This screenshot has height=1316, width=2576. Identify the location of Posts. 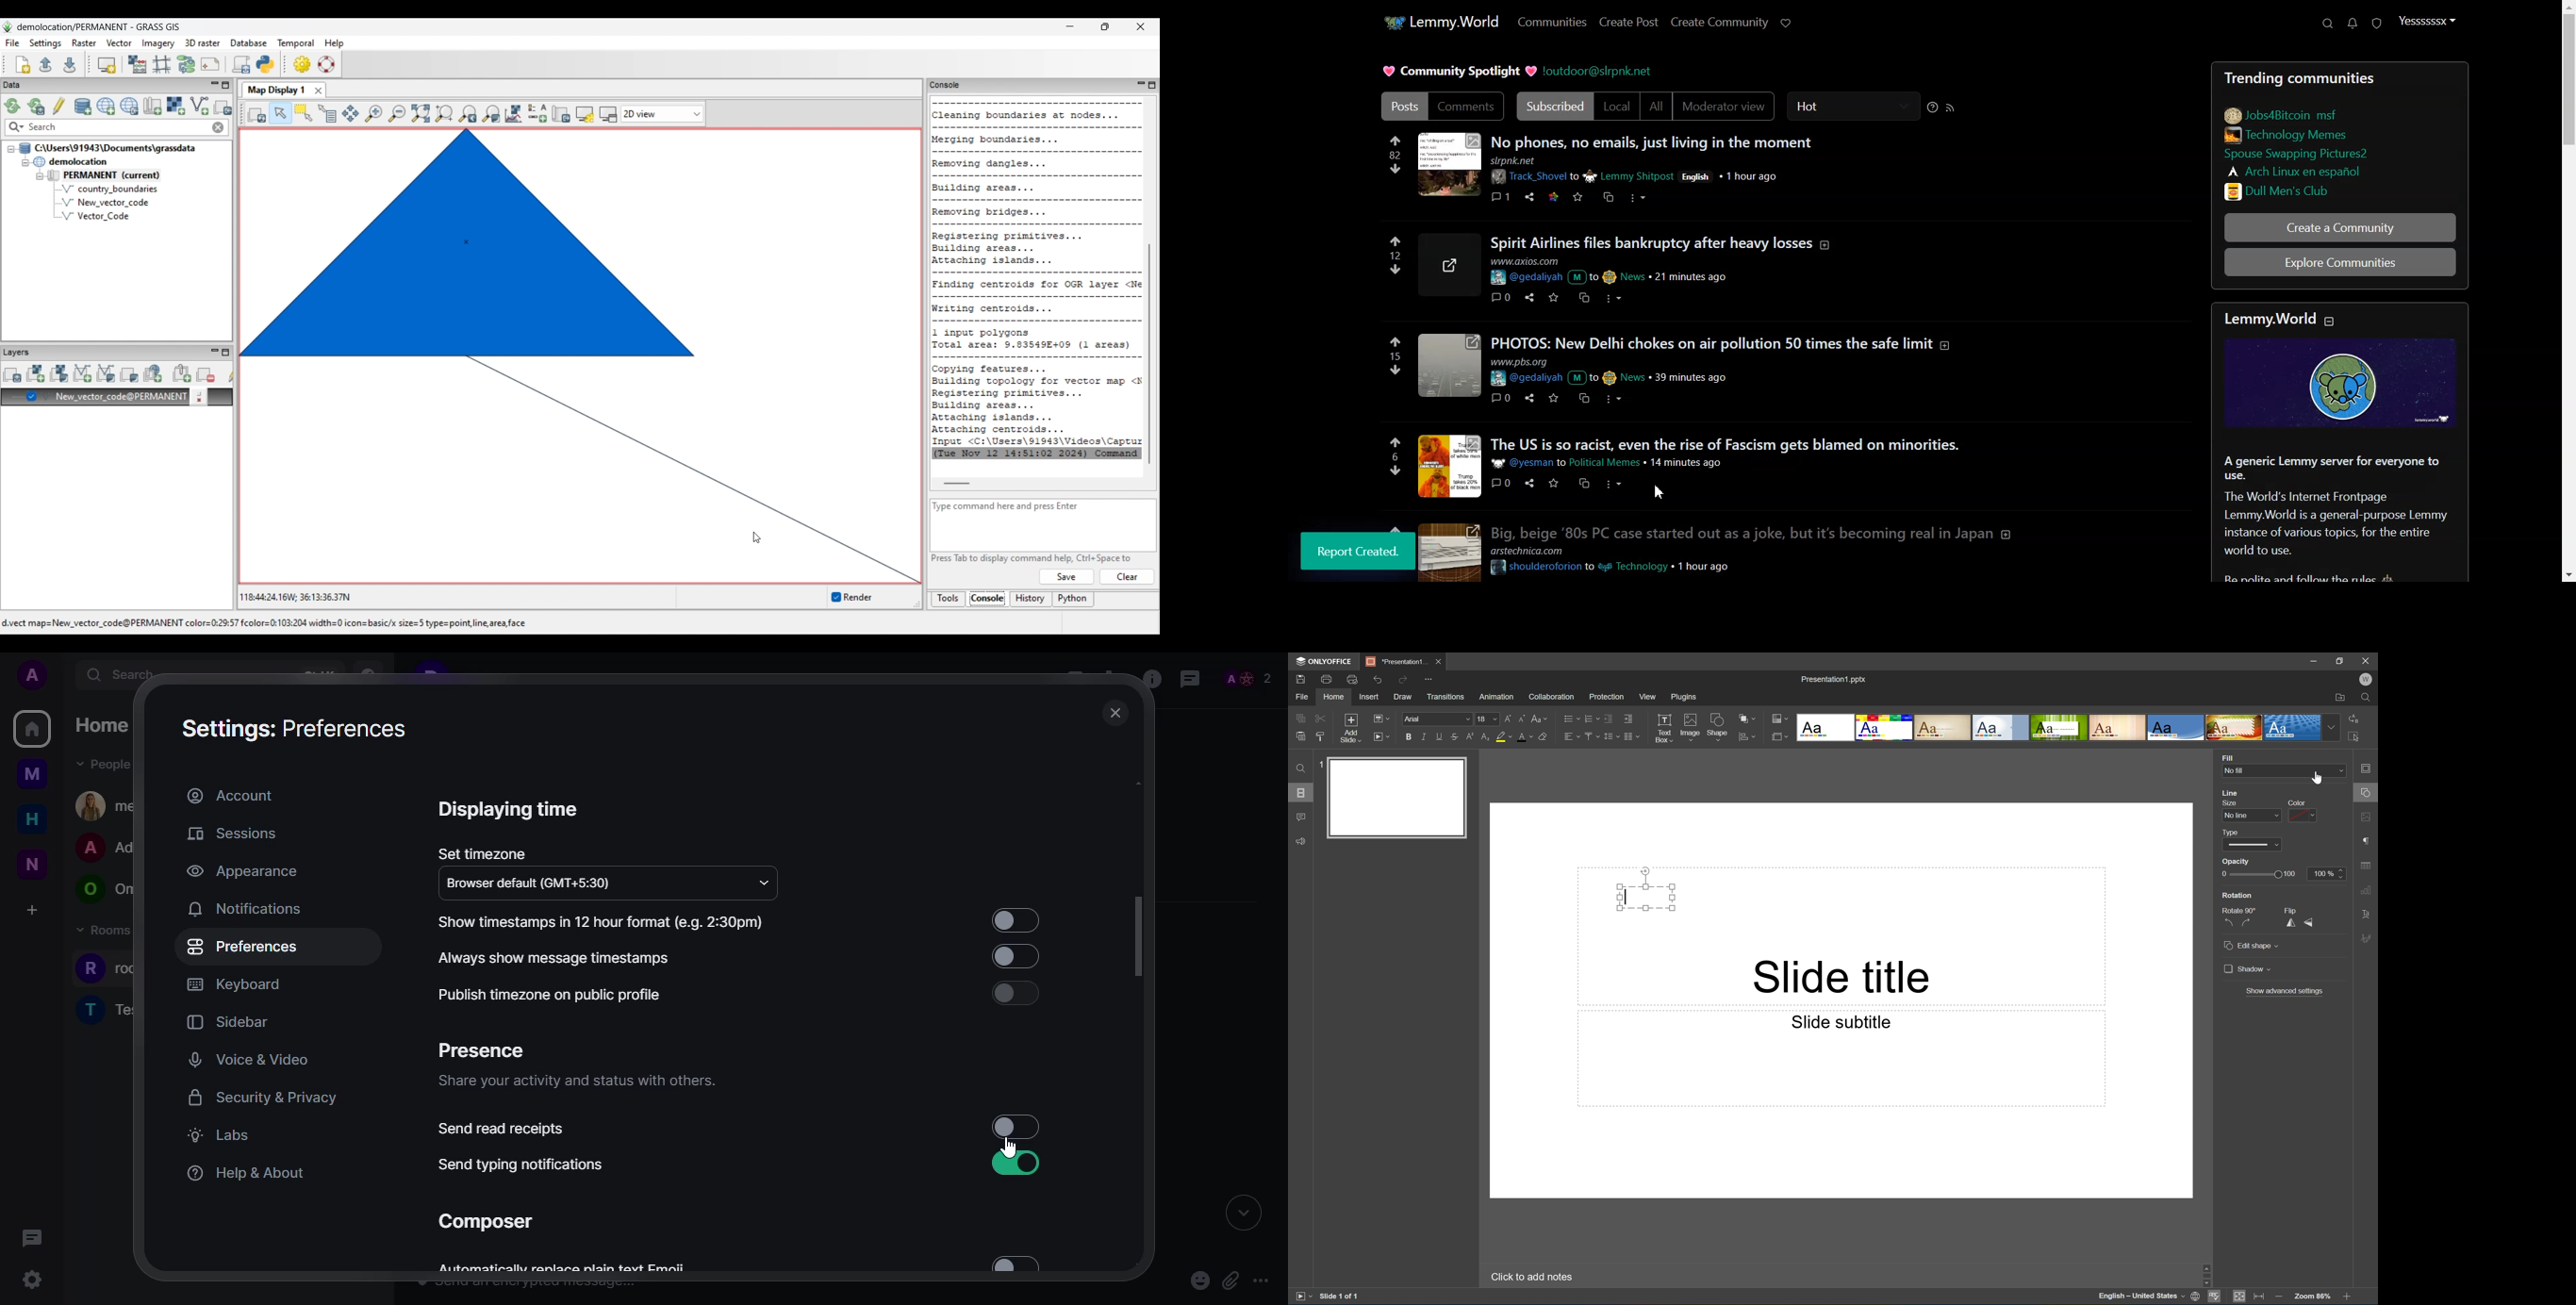
(1653, 140).